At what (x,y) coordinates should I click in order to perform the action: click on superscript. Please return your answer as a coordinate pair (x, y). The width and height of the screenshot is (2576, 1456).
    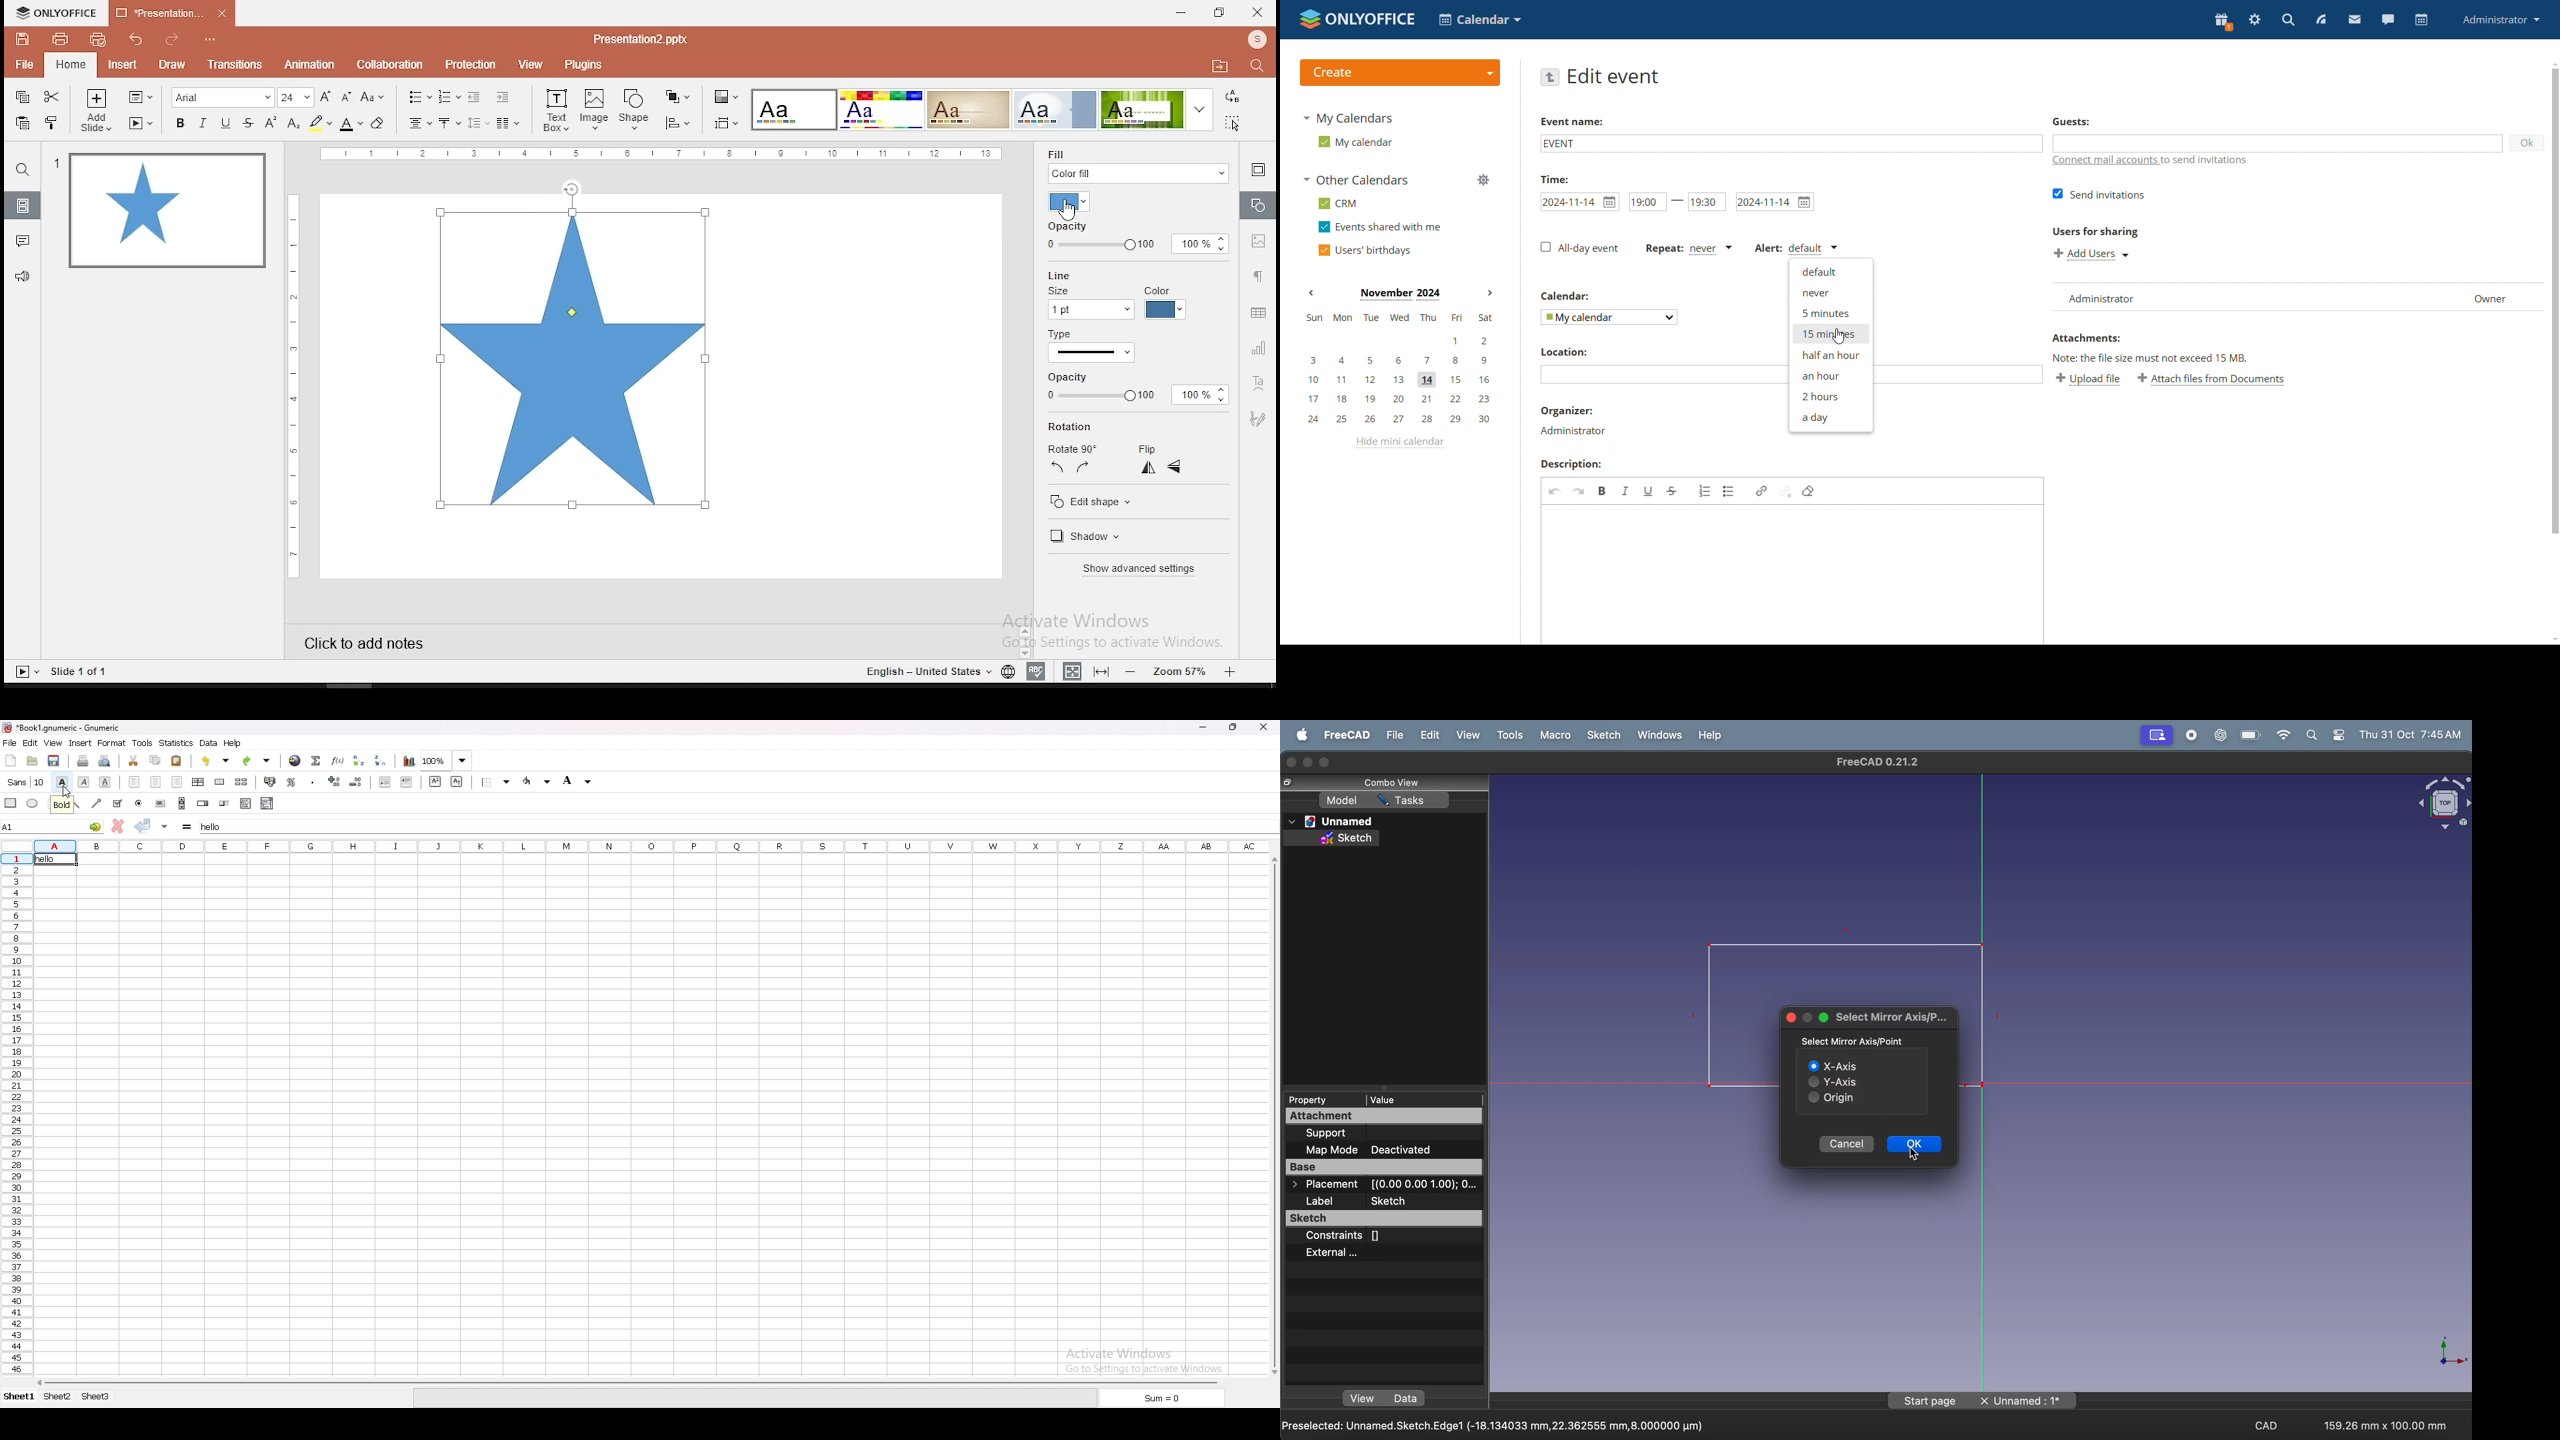
    Looking at the image, I should click on (269, 121).